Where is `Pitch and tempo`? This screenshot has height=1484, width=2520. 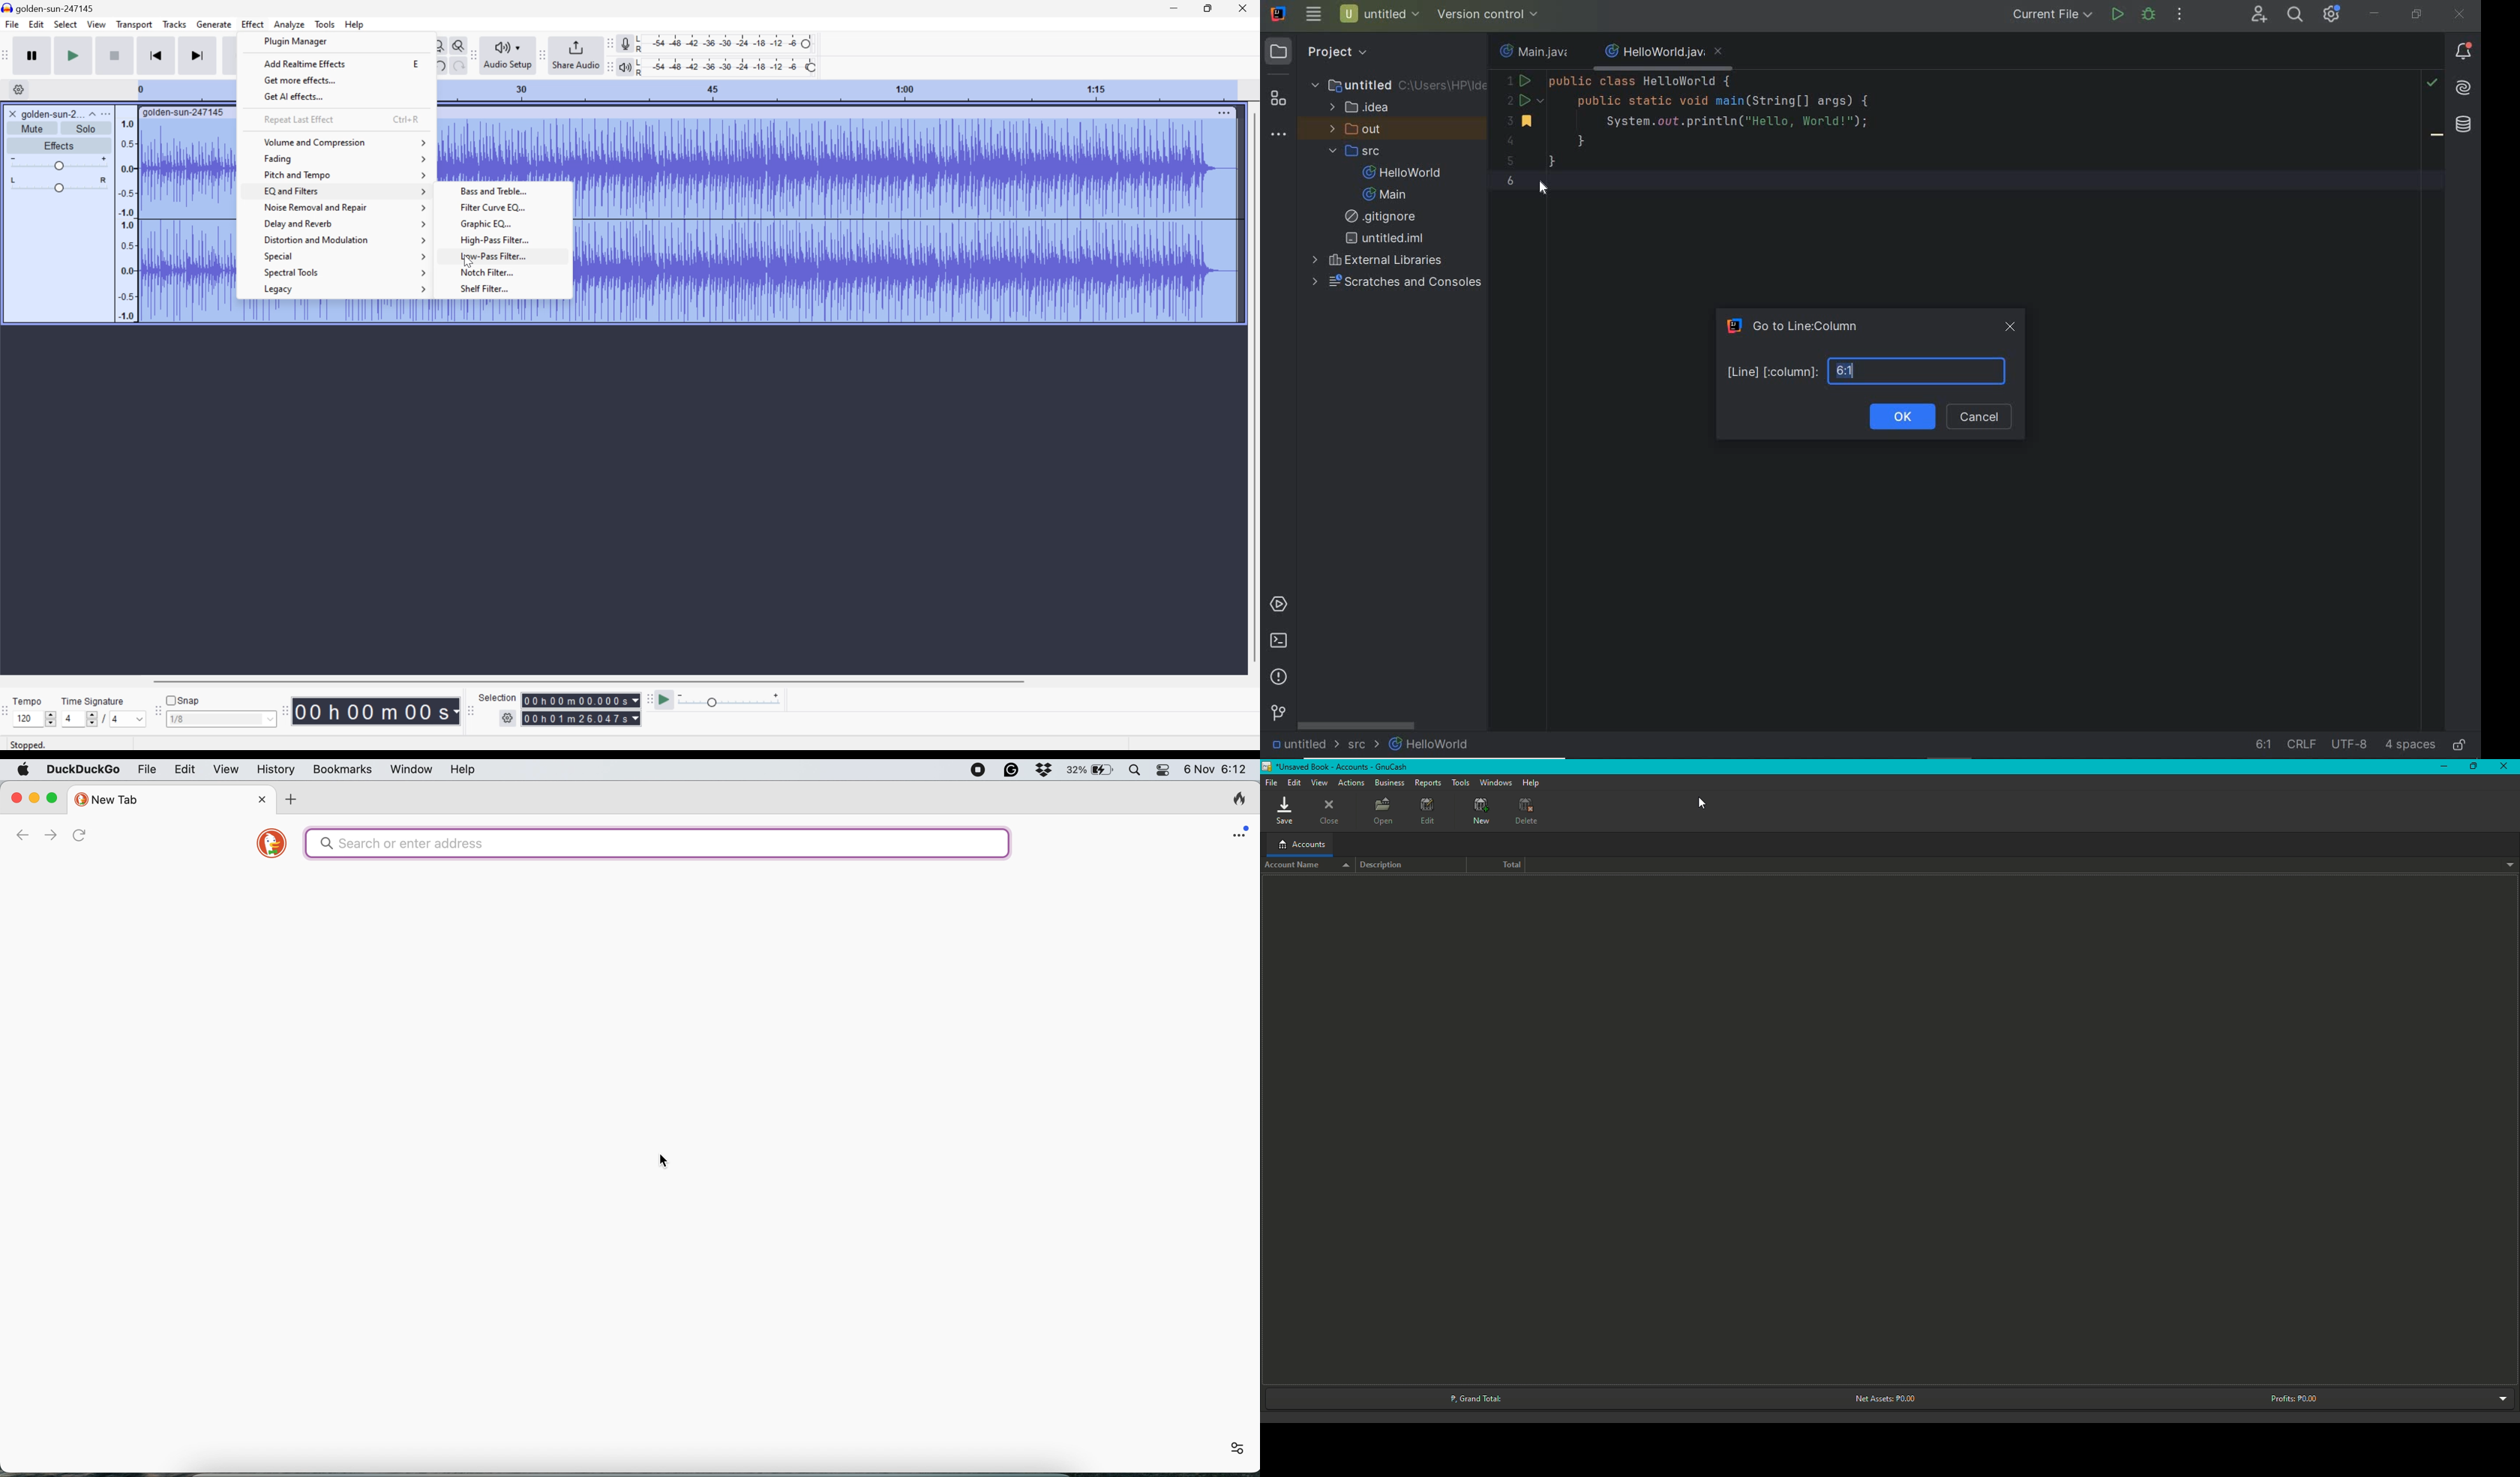 Pitch and tempo is located at coordinates (344, 174).